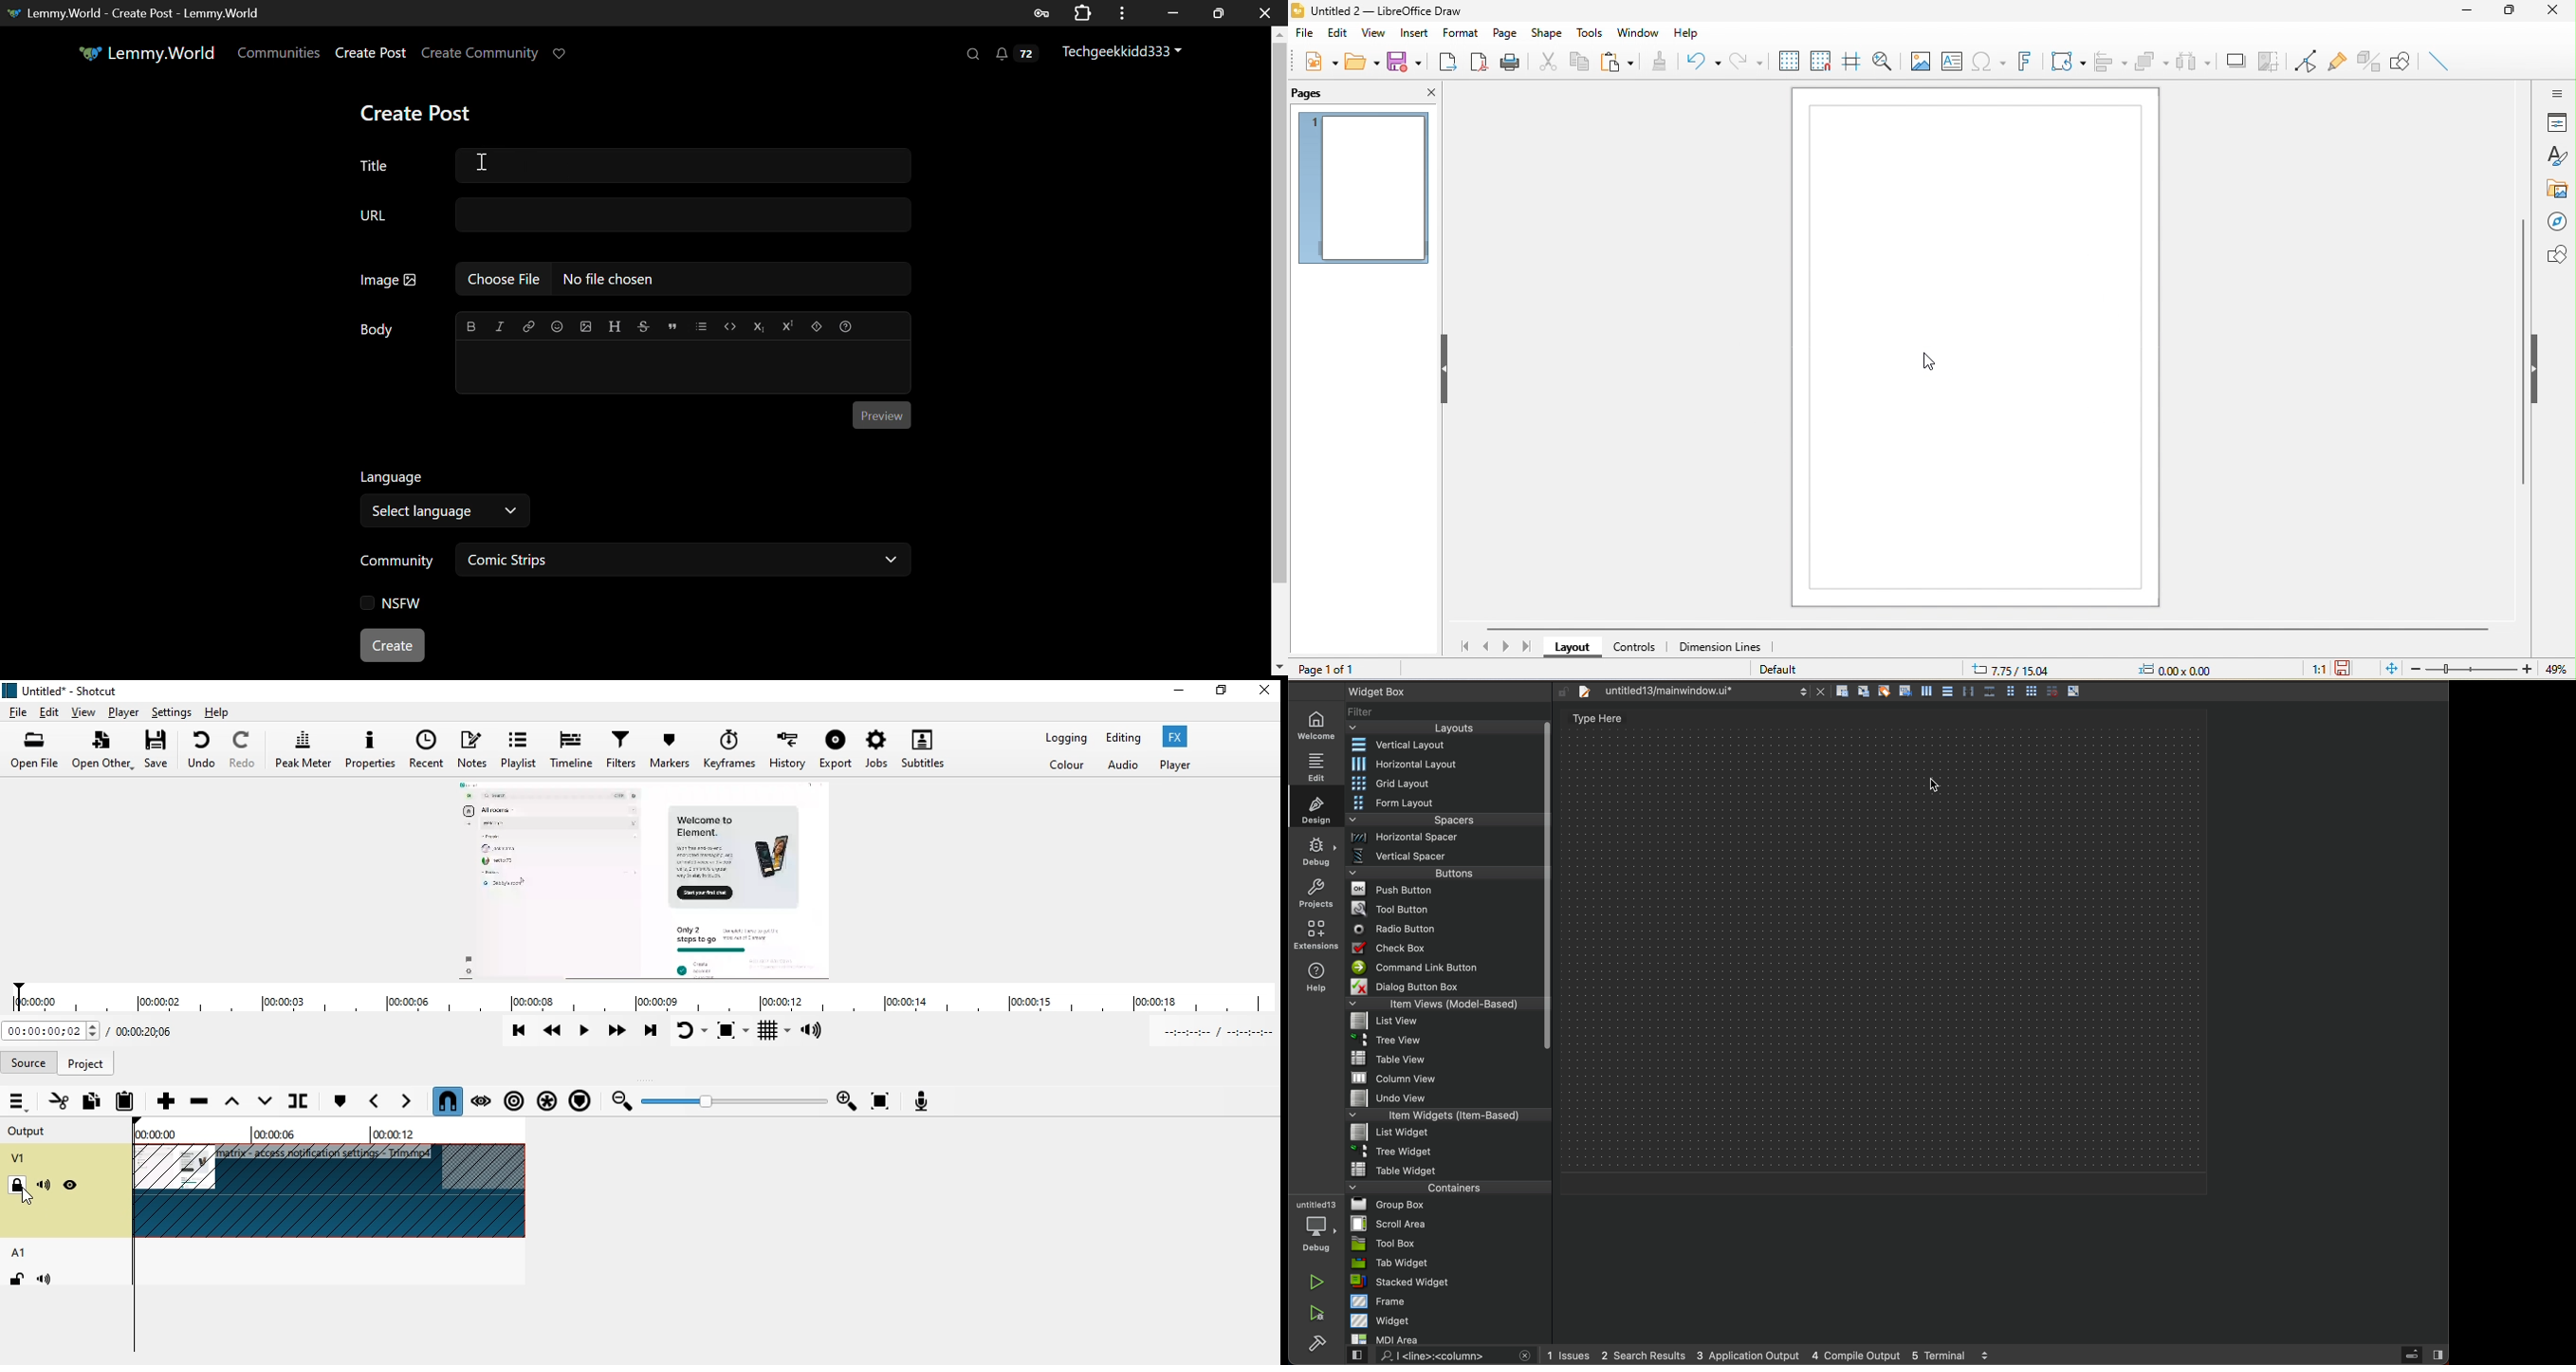 This screenshot has height=1372, width=2576. I want to click on minimize, so click(2467, 12).